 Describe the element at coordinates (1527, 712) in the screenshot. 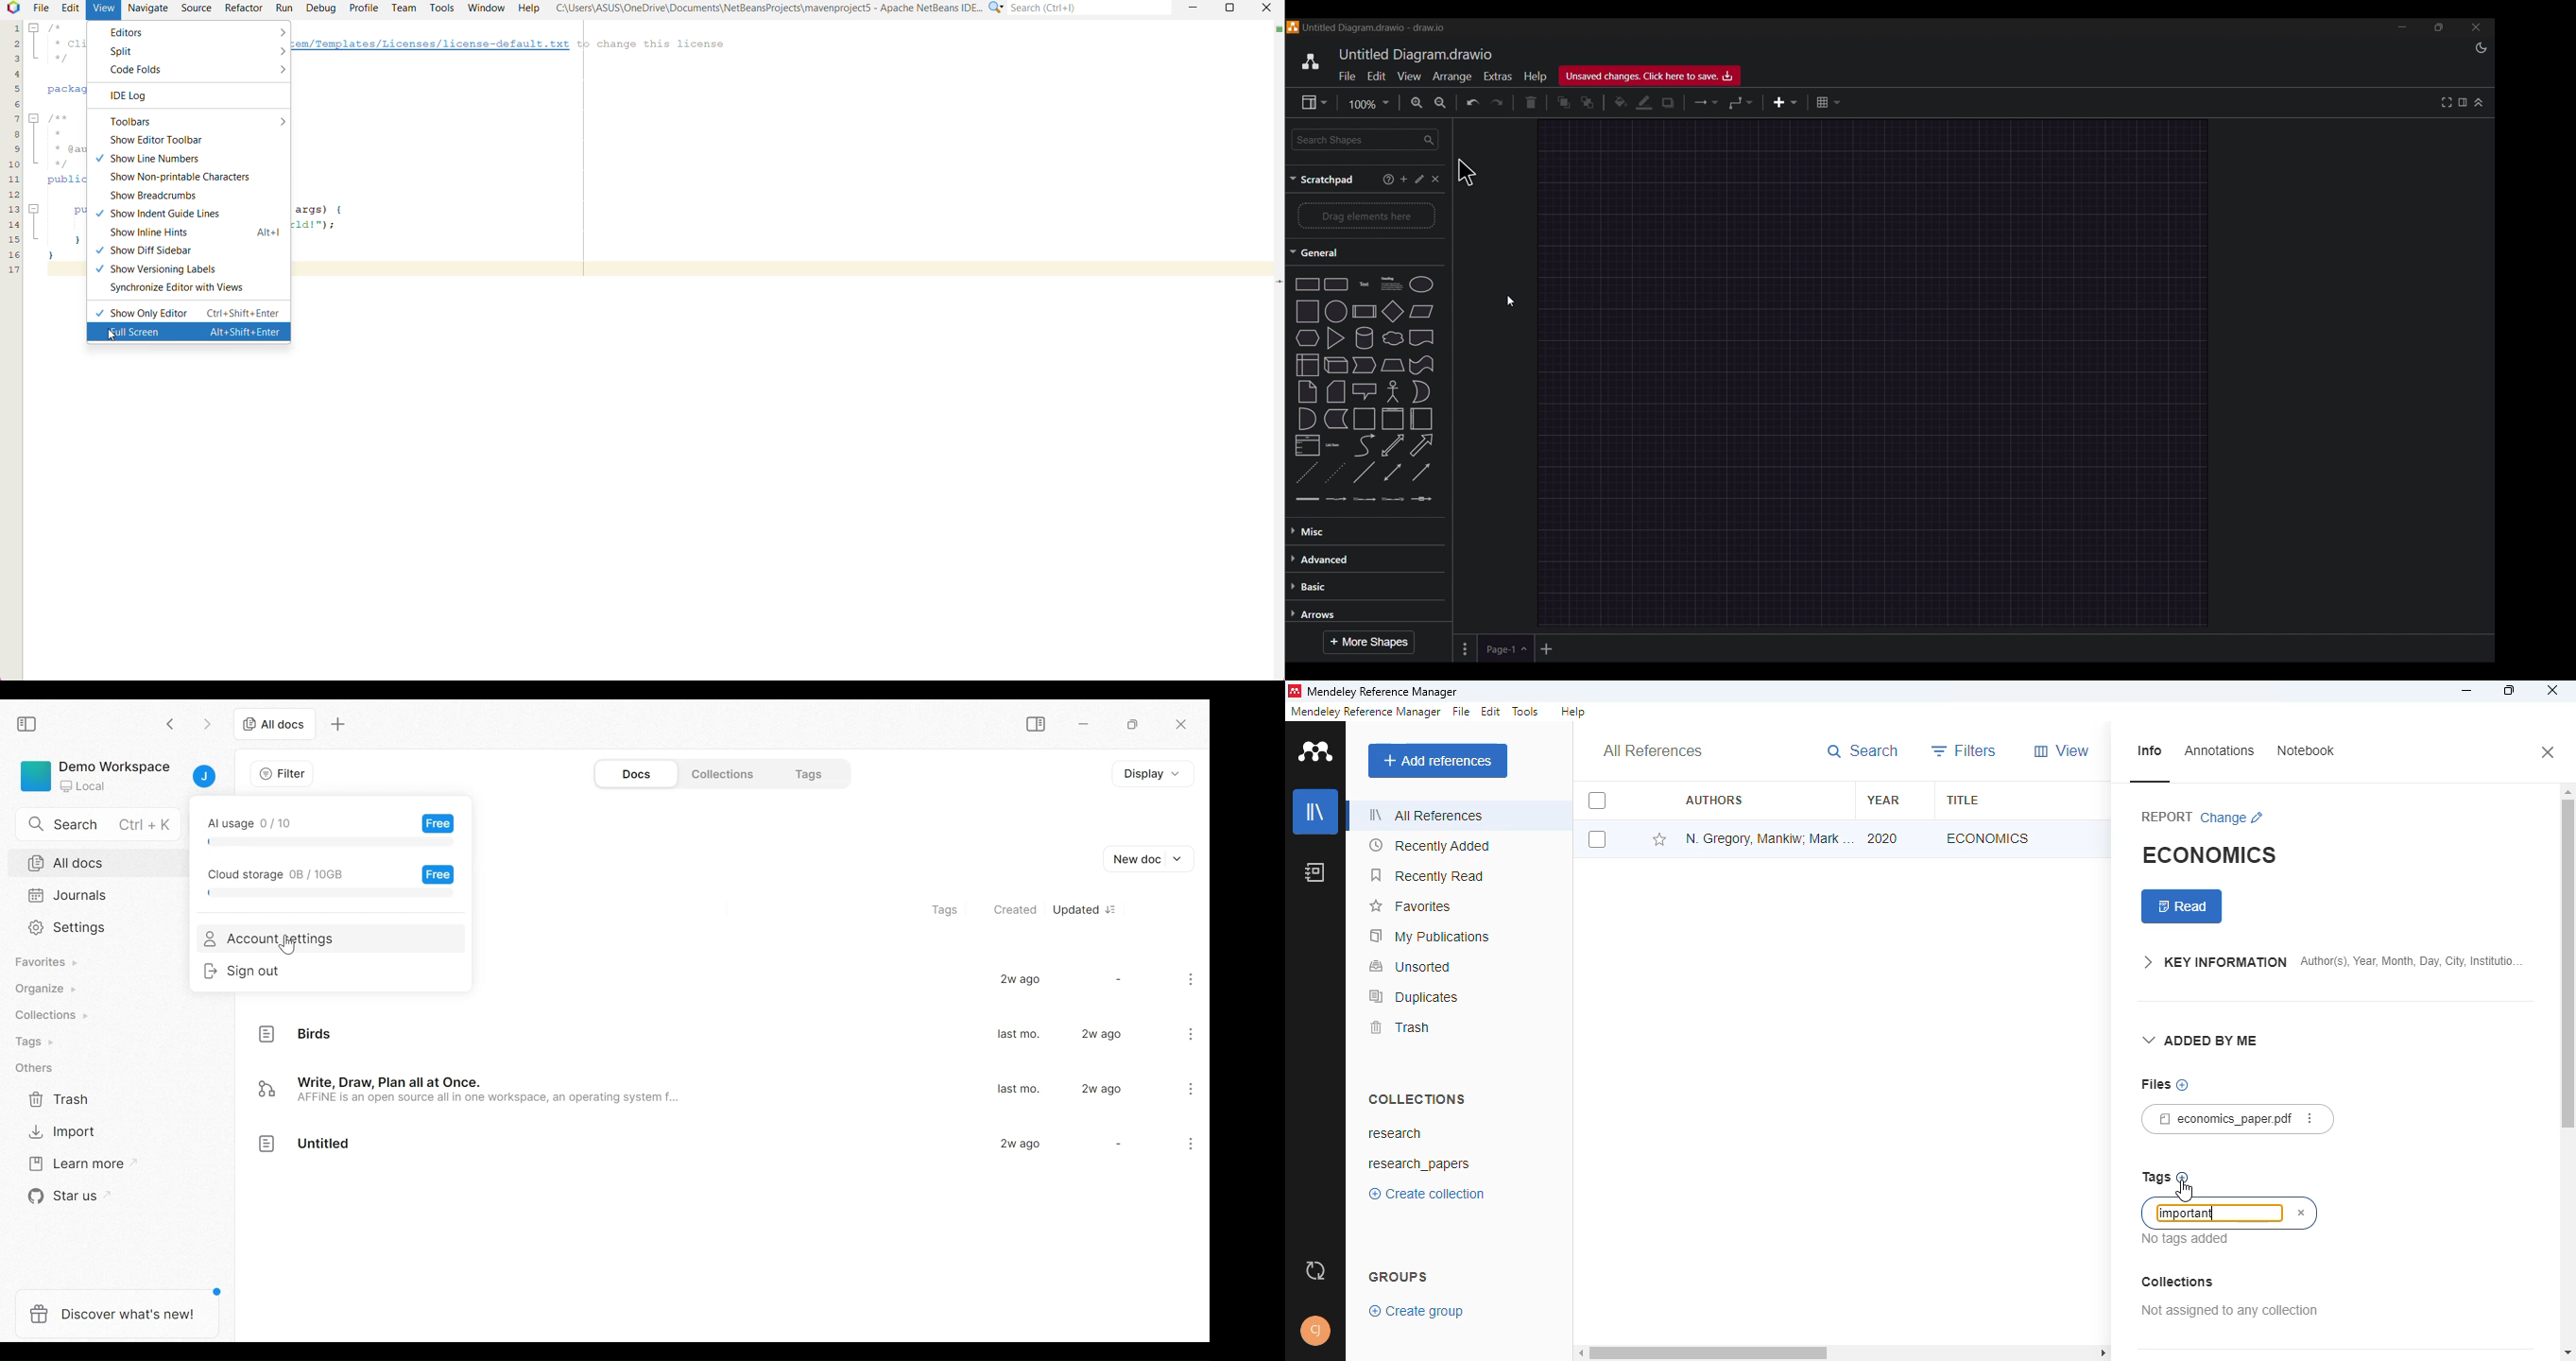

I see `tools` at that location.